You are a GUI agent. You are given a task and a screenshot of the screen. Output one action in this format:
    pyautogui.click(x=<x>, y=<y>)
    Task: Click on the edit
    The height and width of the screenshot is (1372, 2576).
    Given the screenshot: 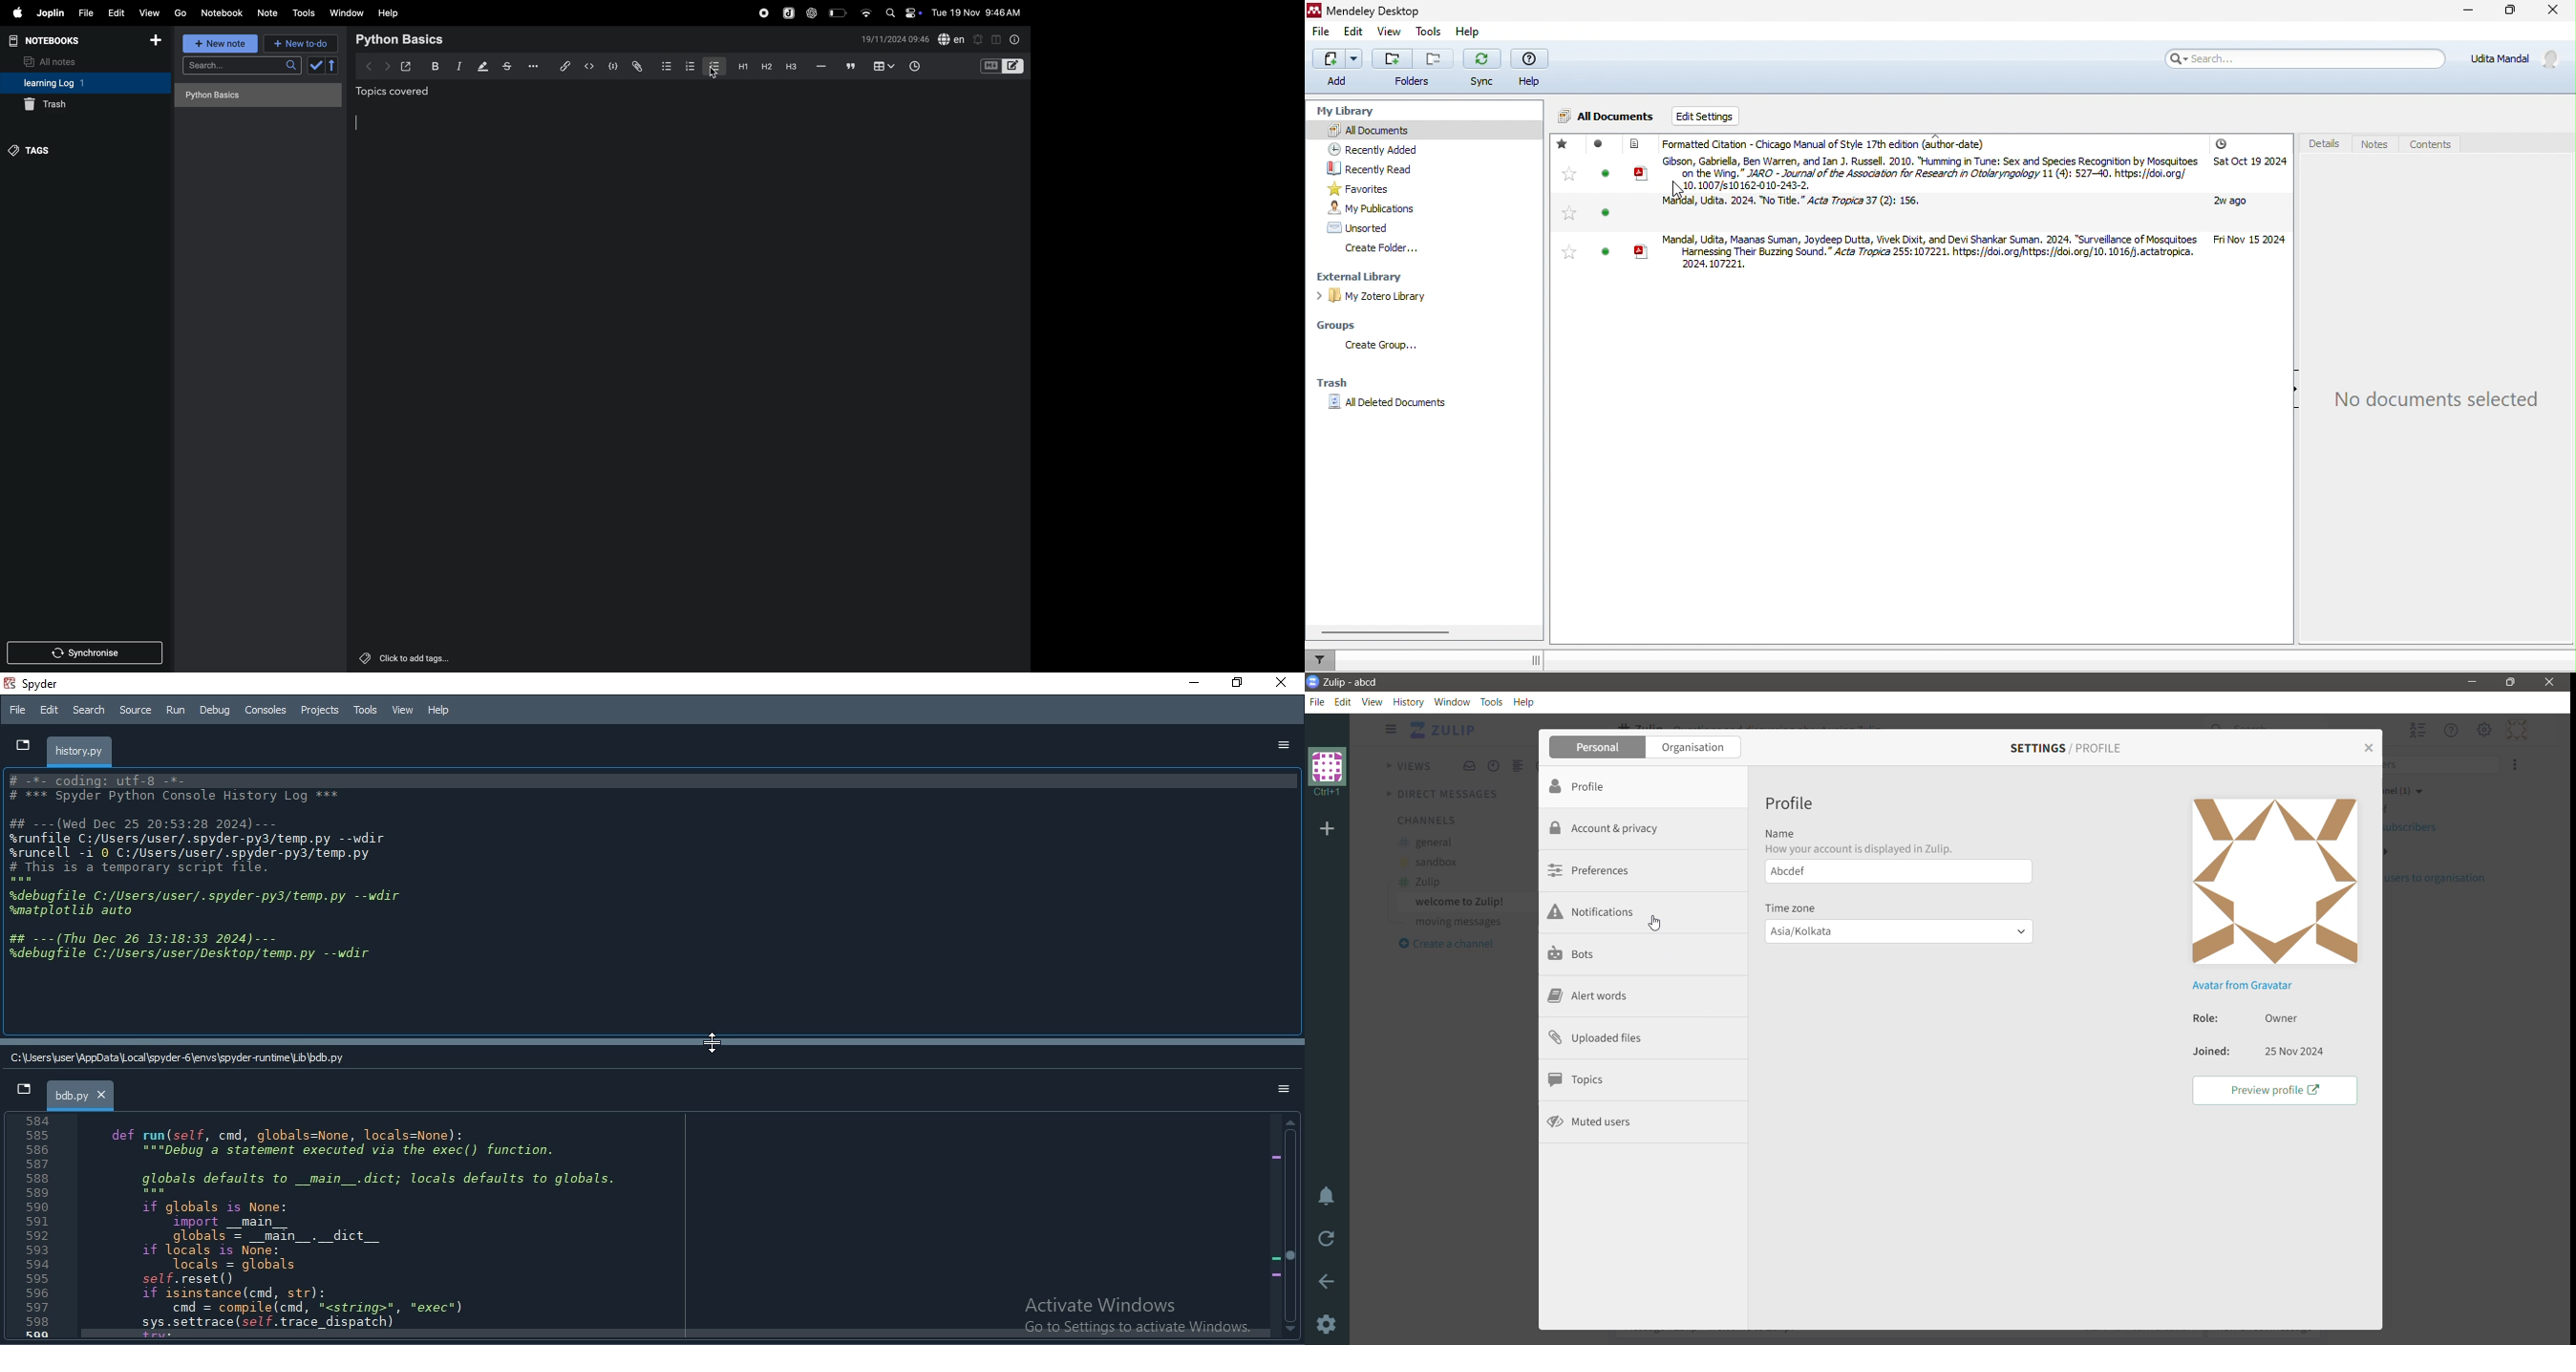 What is the action you would take?
    pyautogui.click(x=115, y=13)
    